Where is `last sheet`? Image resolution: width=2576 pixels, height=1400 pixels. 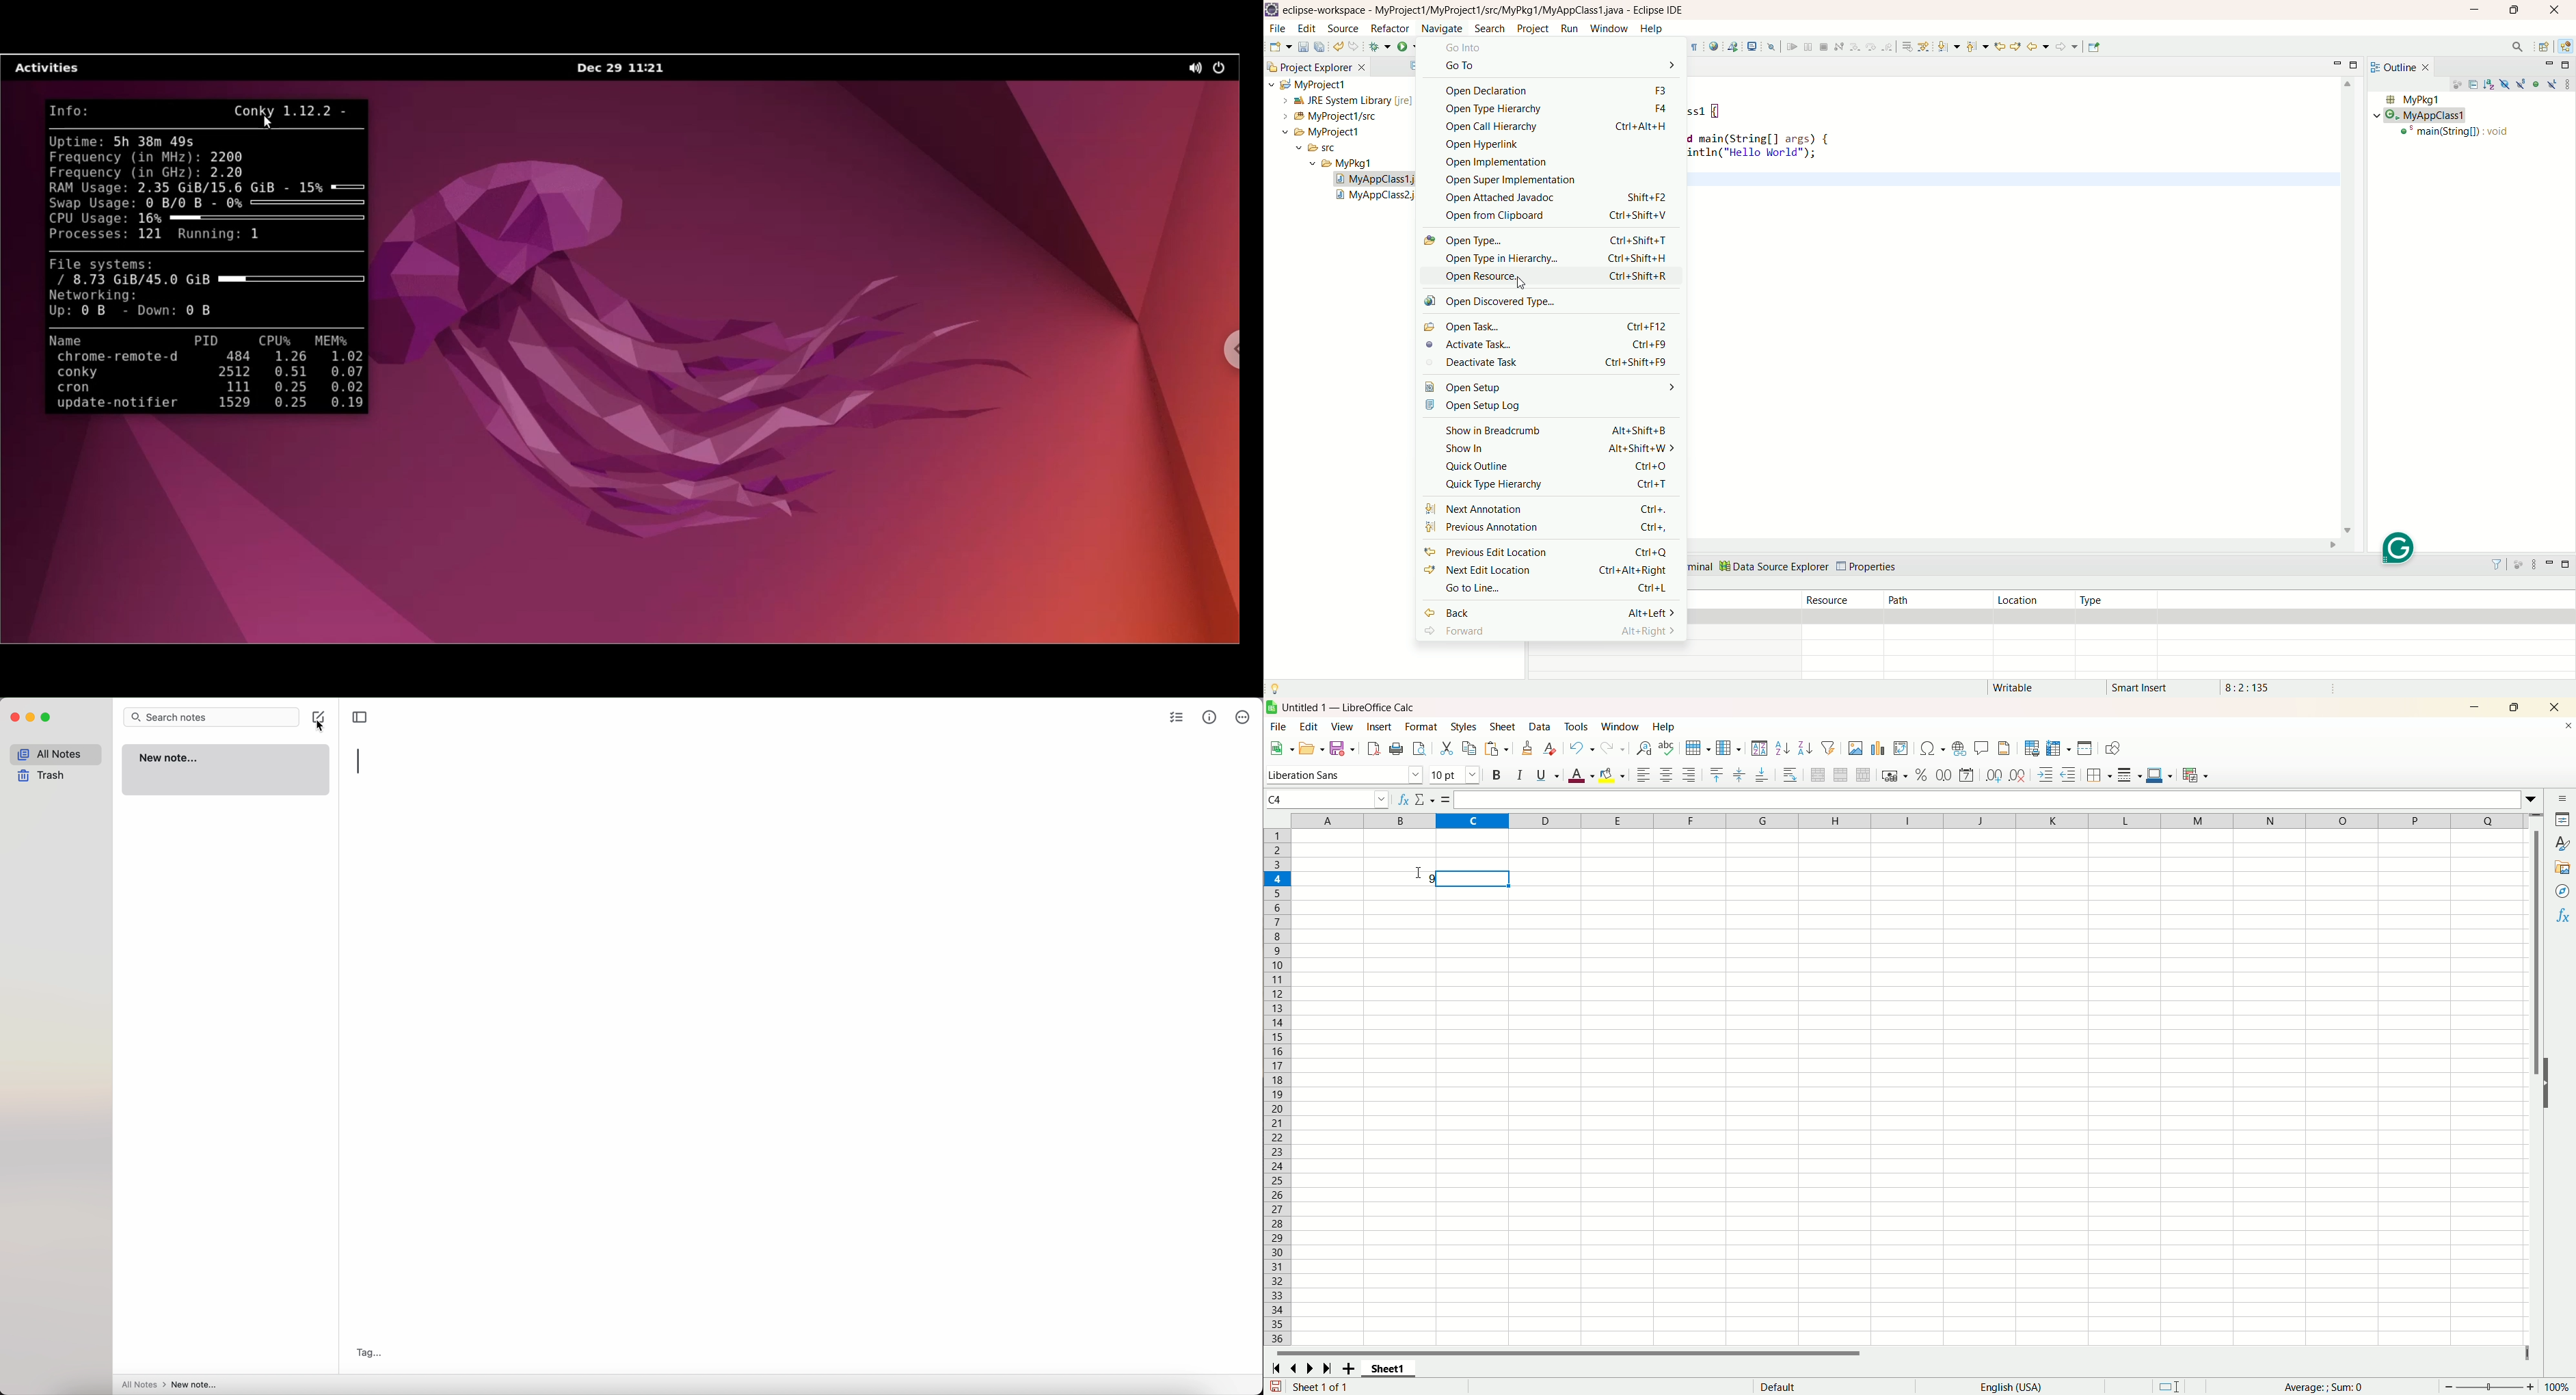 last sheet is located at coordinates (1329, 1368).